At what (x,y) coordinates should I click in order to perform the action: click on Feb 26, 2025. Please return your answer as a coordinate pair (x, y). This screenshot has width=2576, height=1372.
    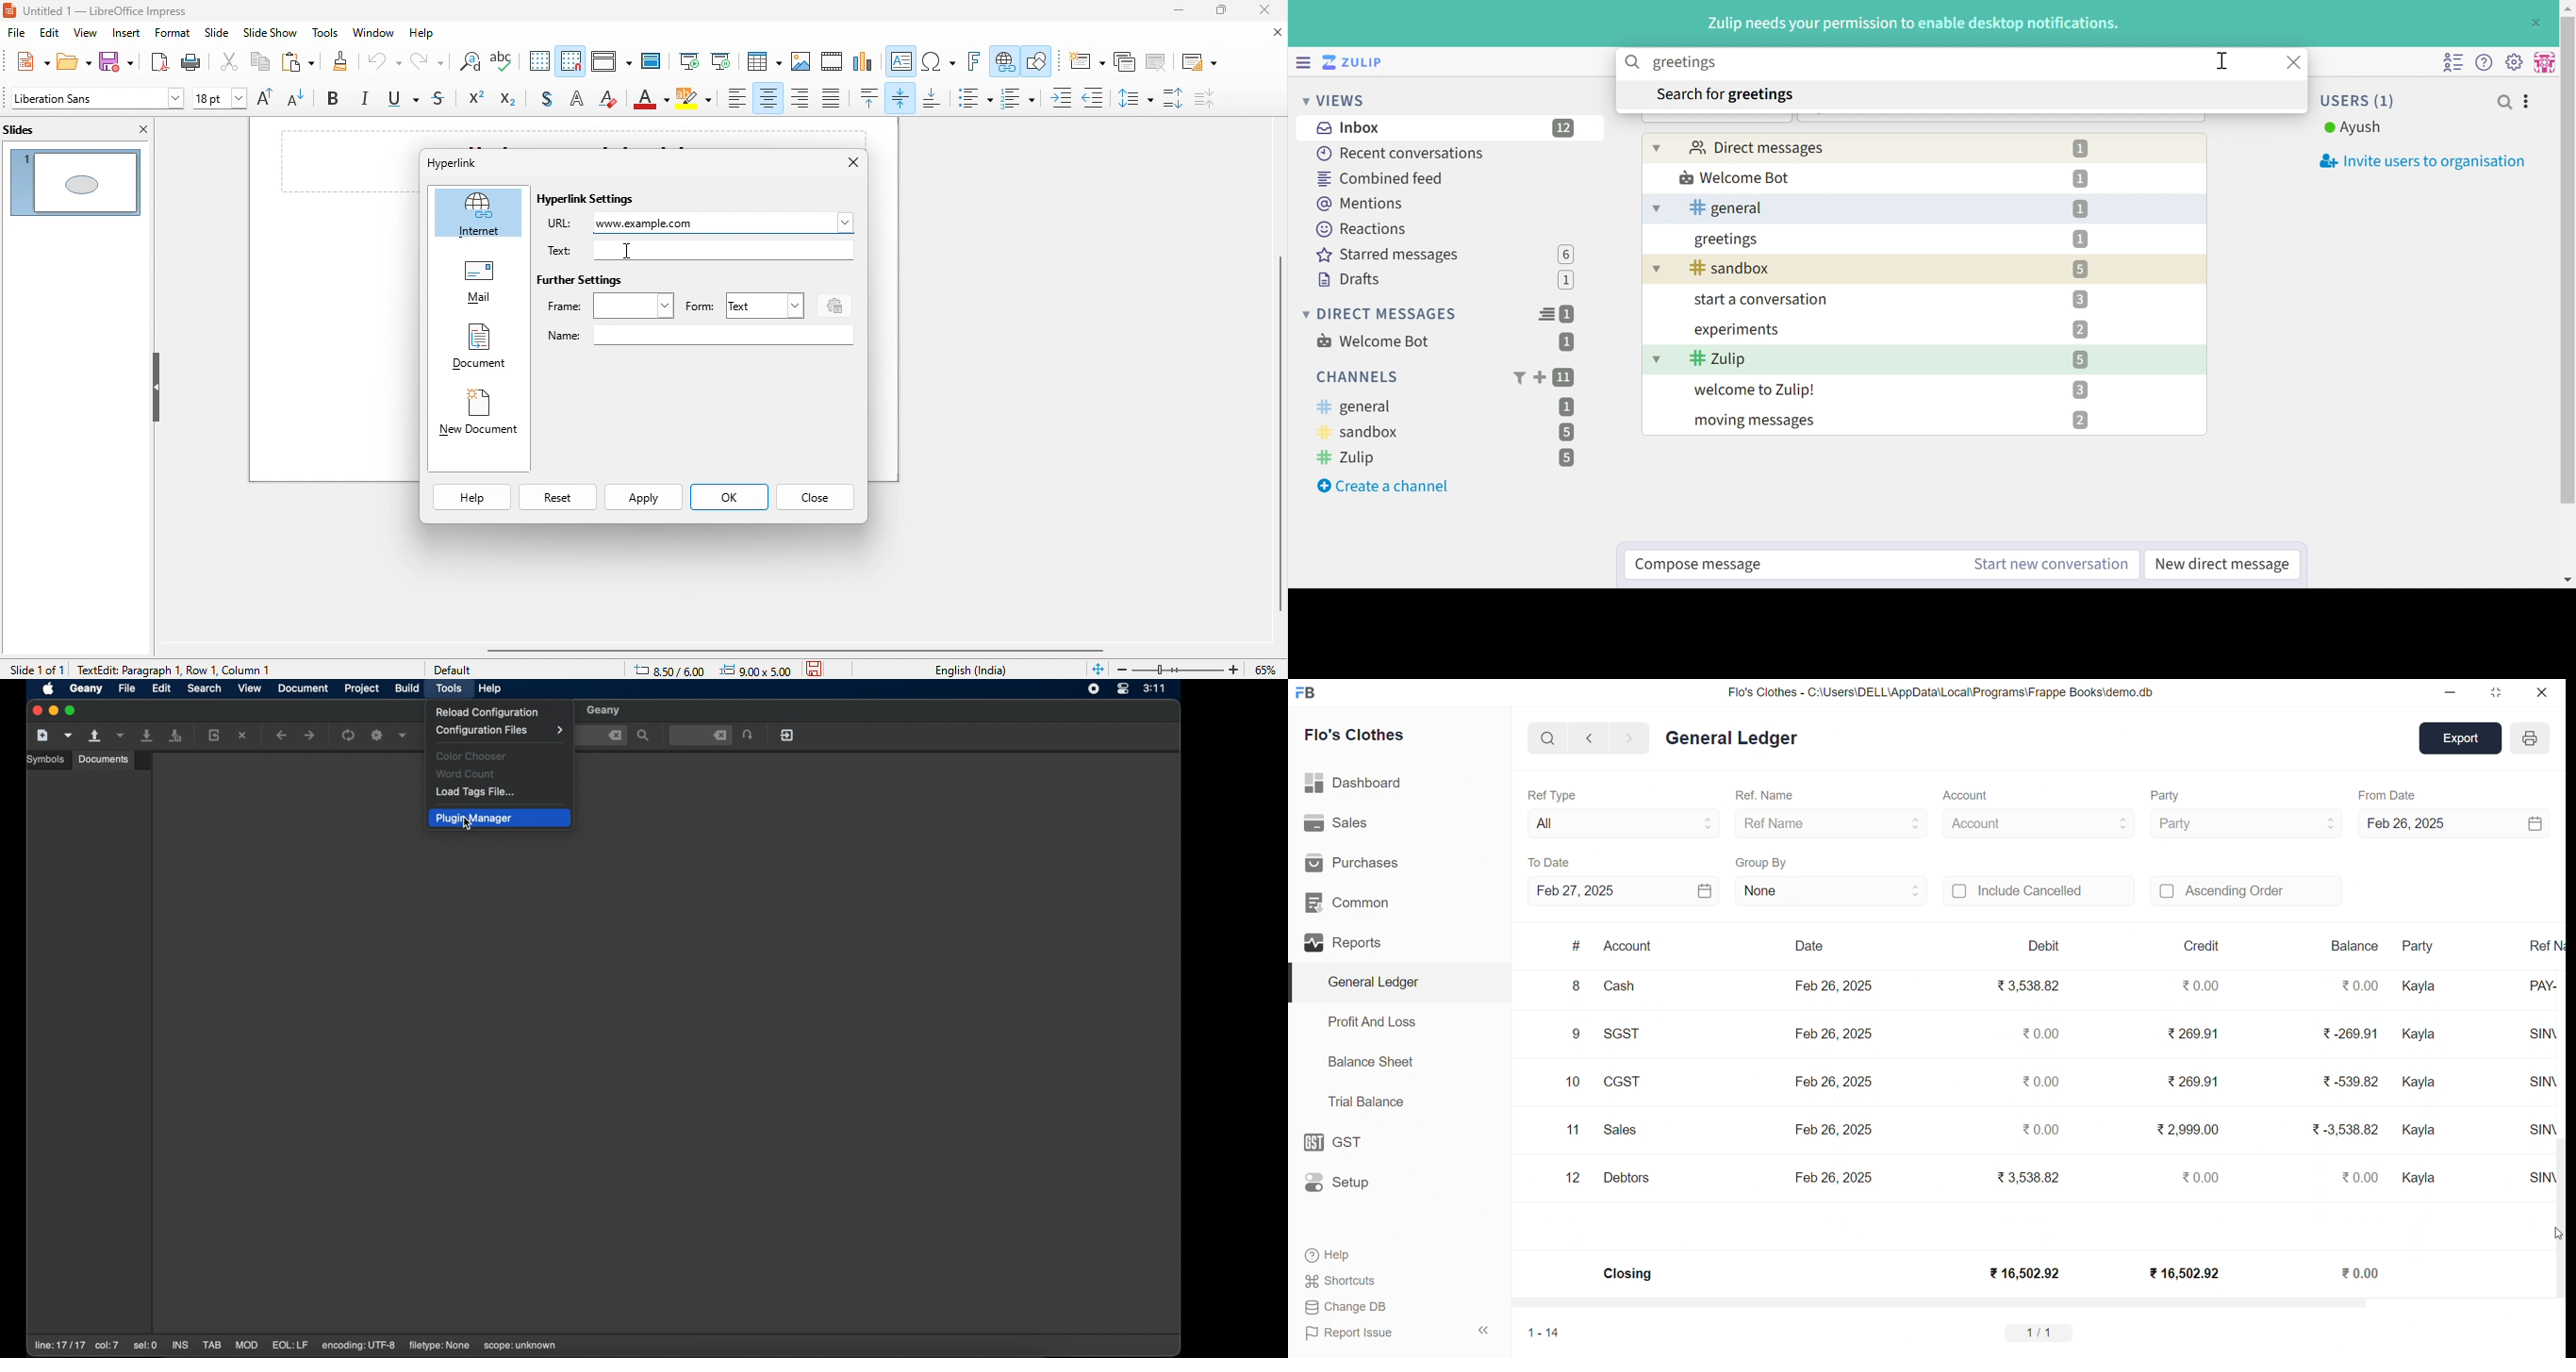
    Looking at the image, I should click on (1834, 985).